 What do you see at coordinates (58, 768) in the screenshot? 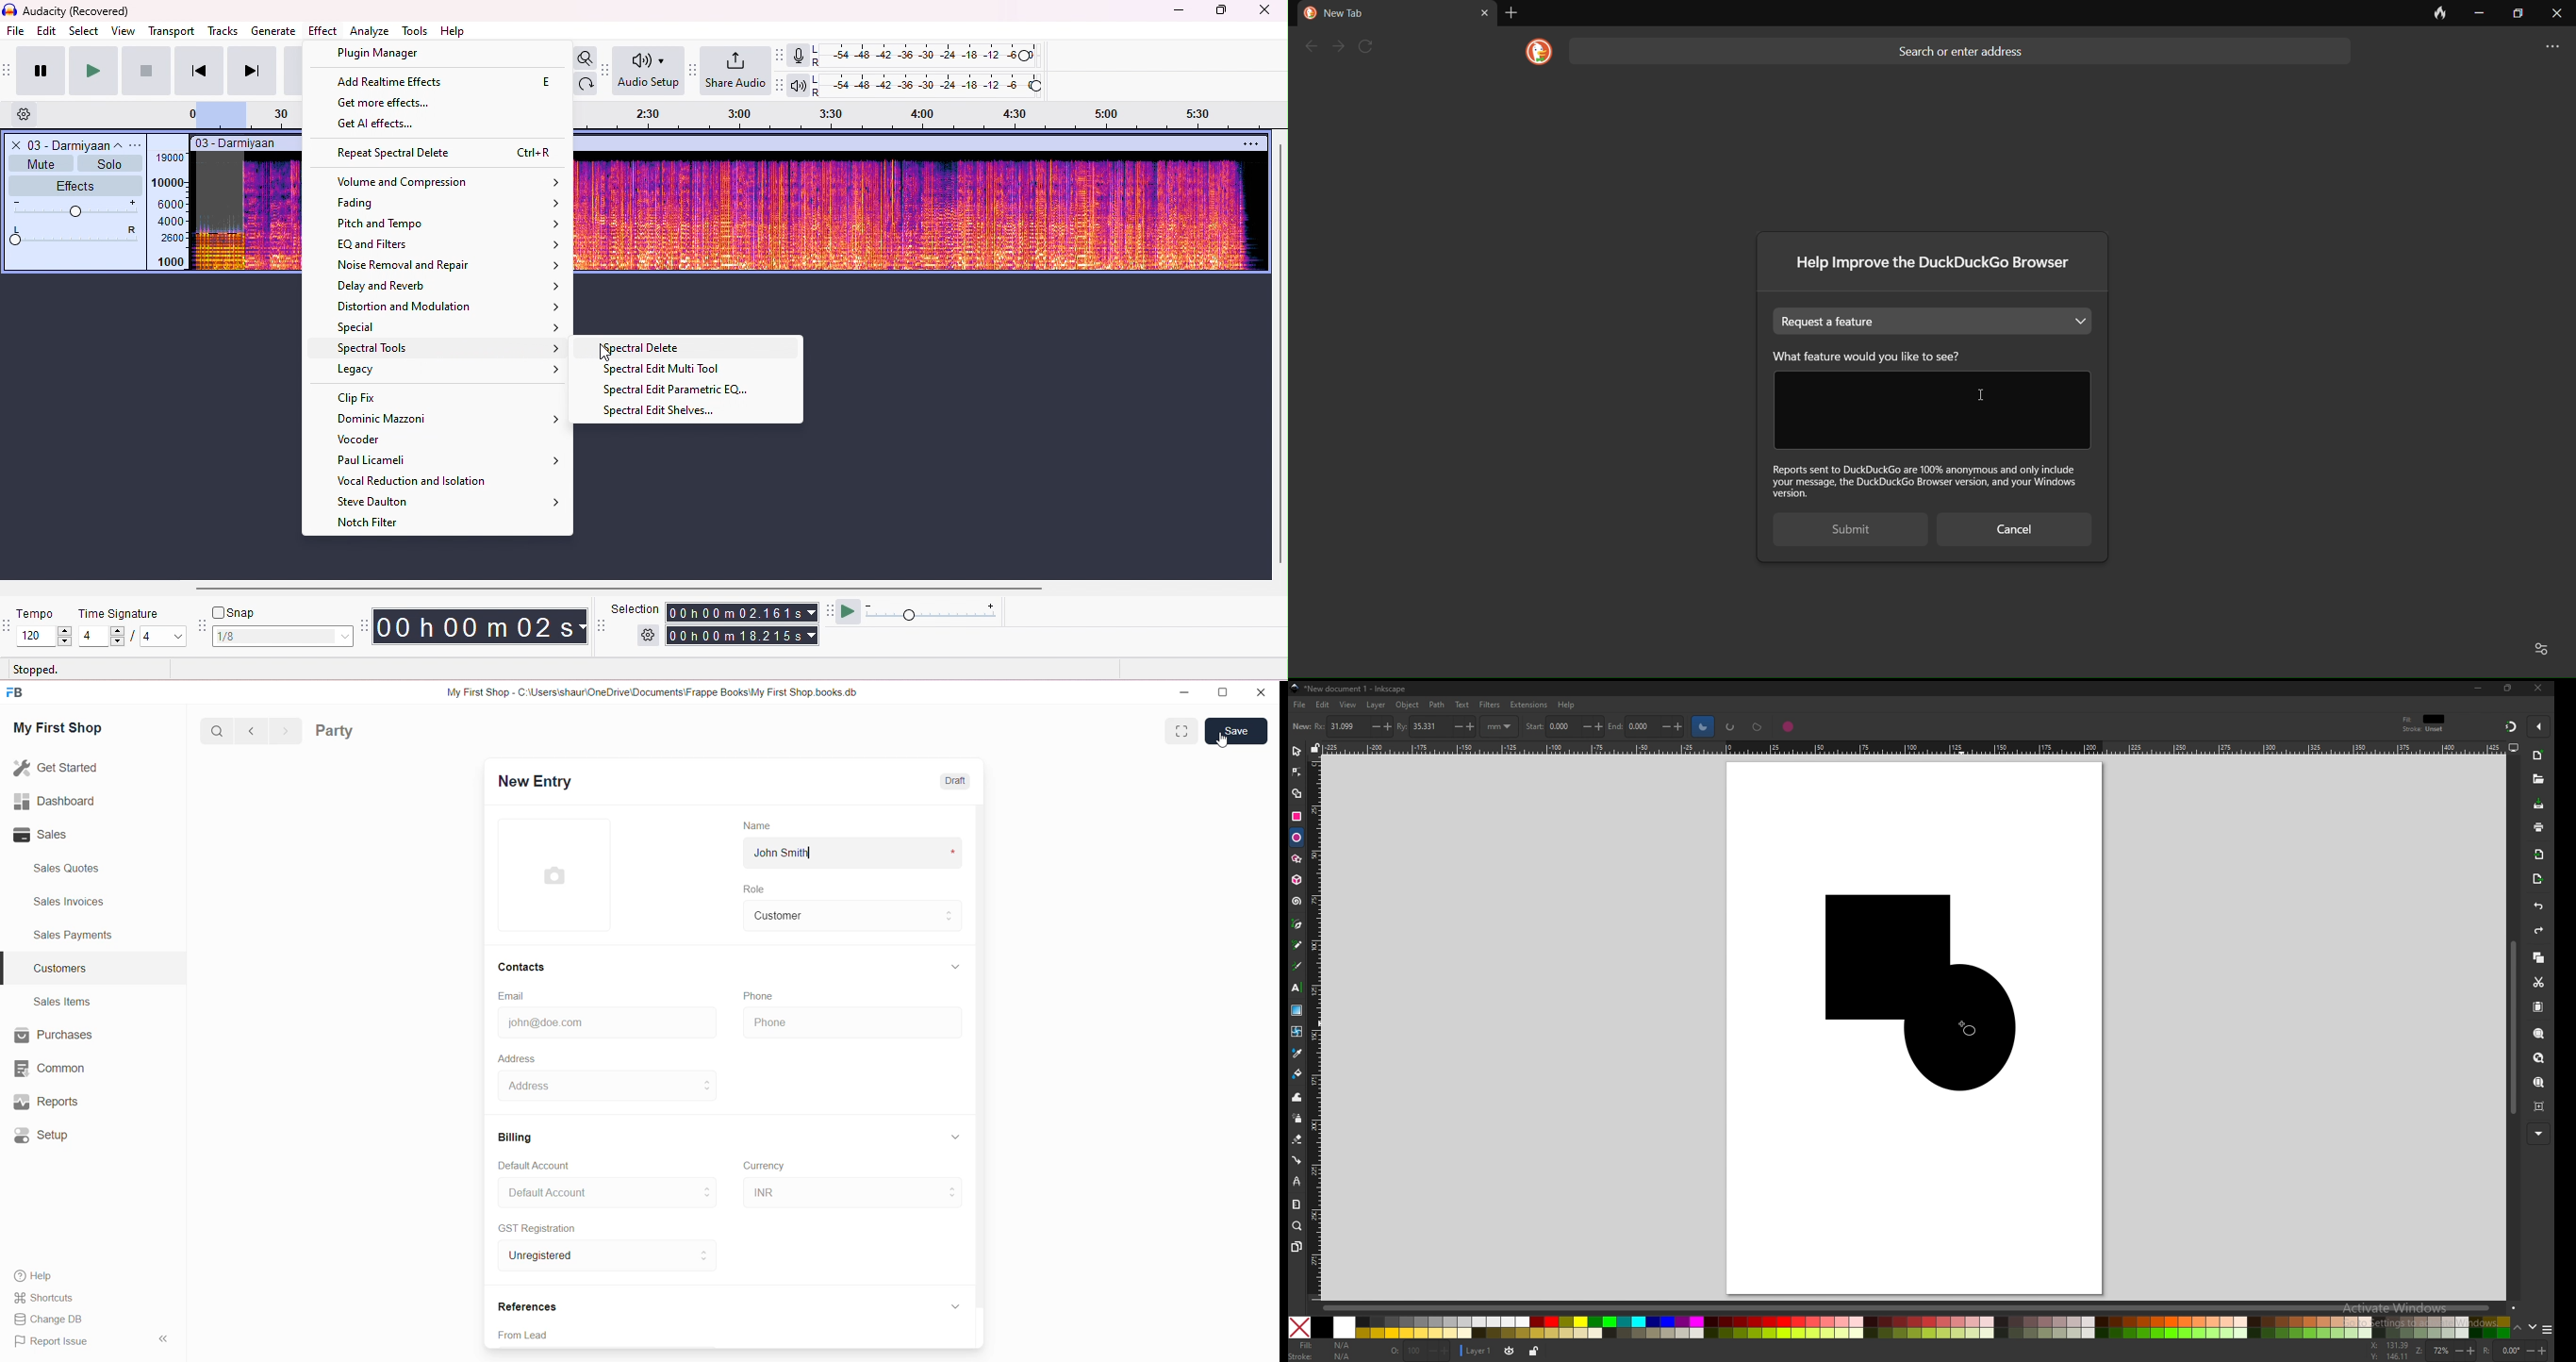
I see `Get Started` at bounding box center [58, 768].